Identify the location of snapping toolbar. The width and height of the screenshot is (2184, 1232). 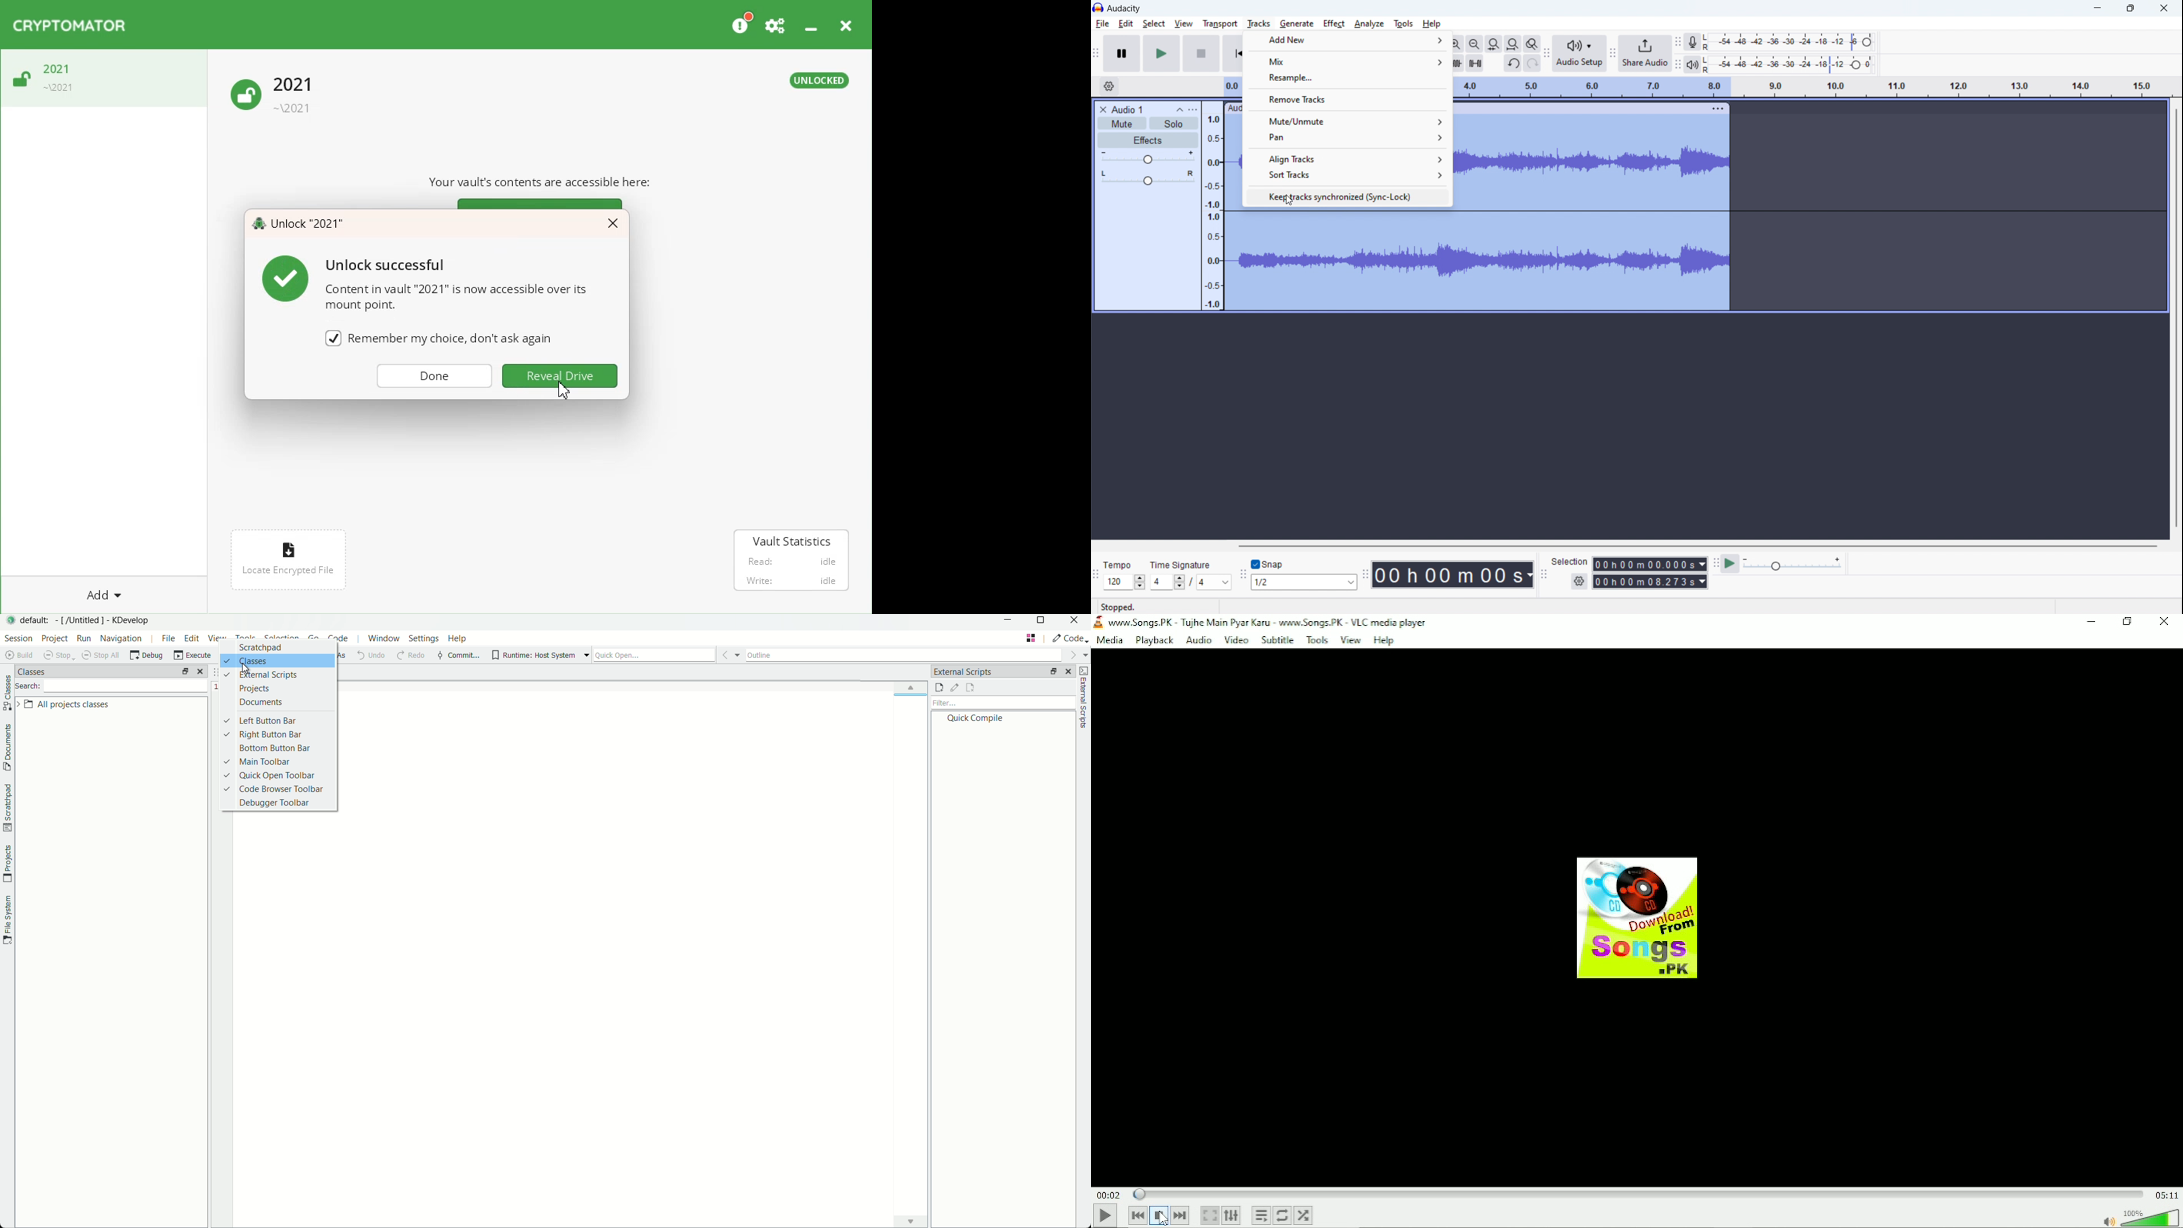
(1242, 574).